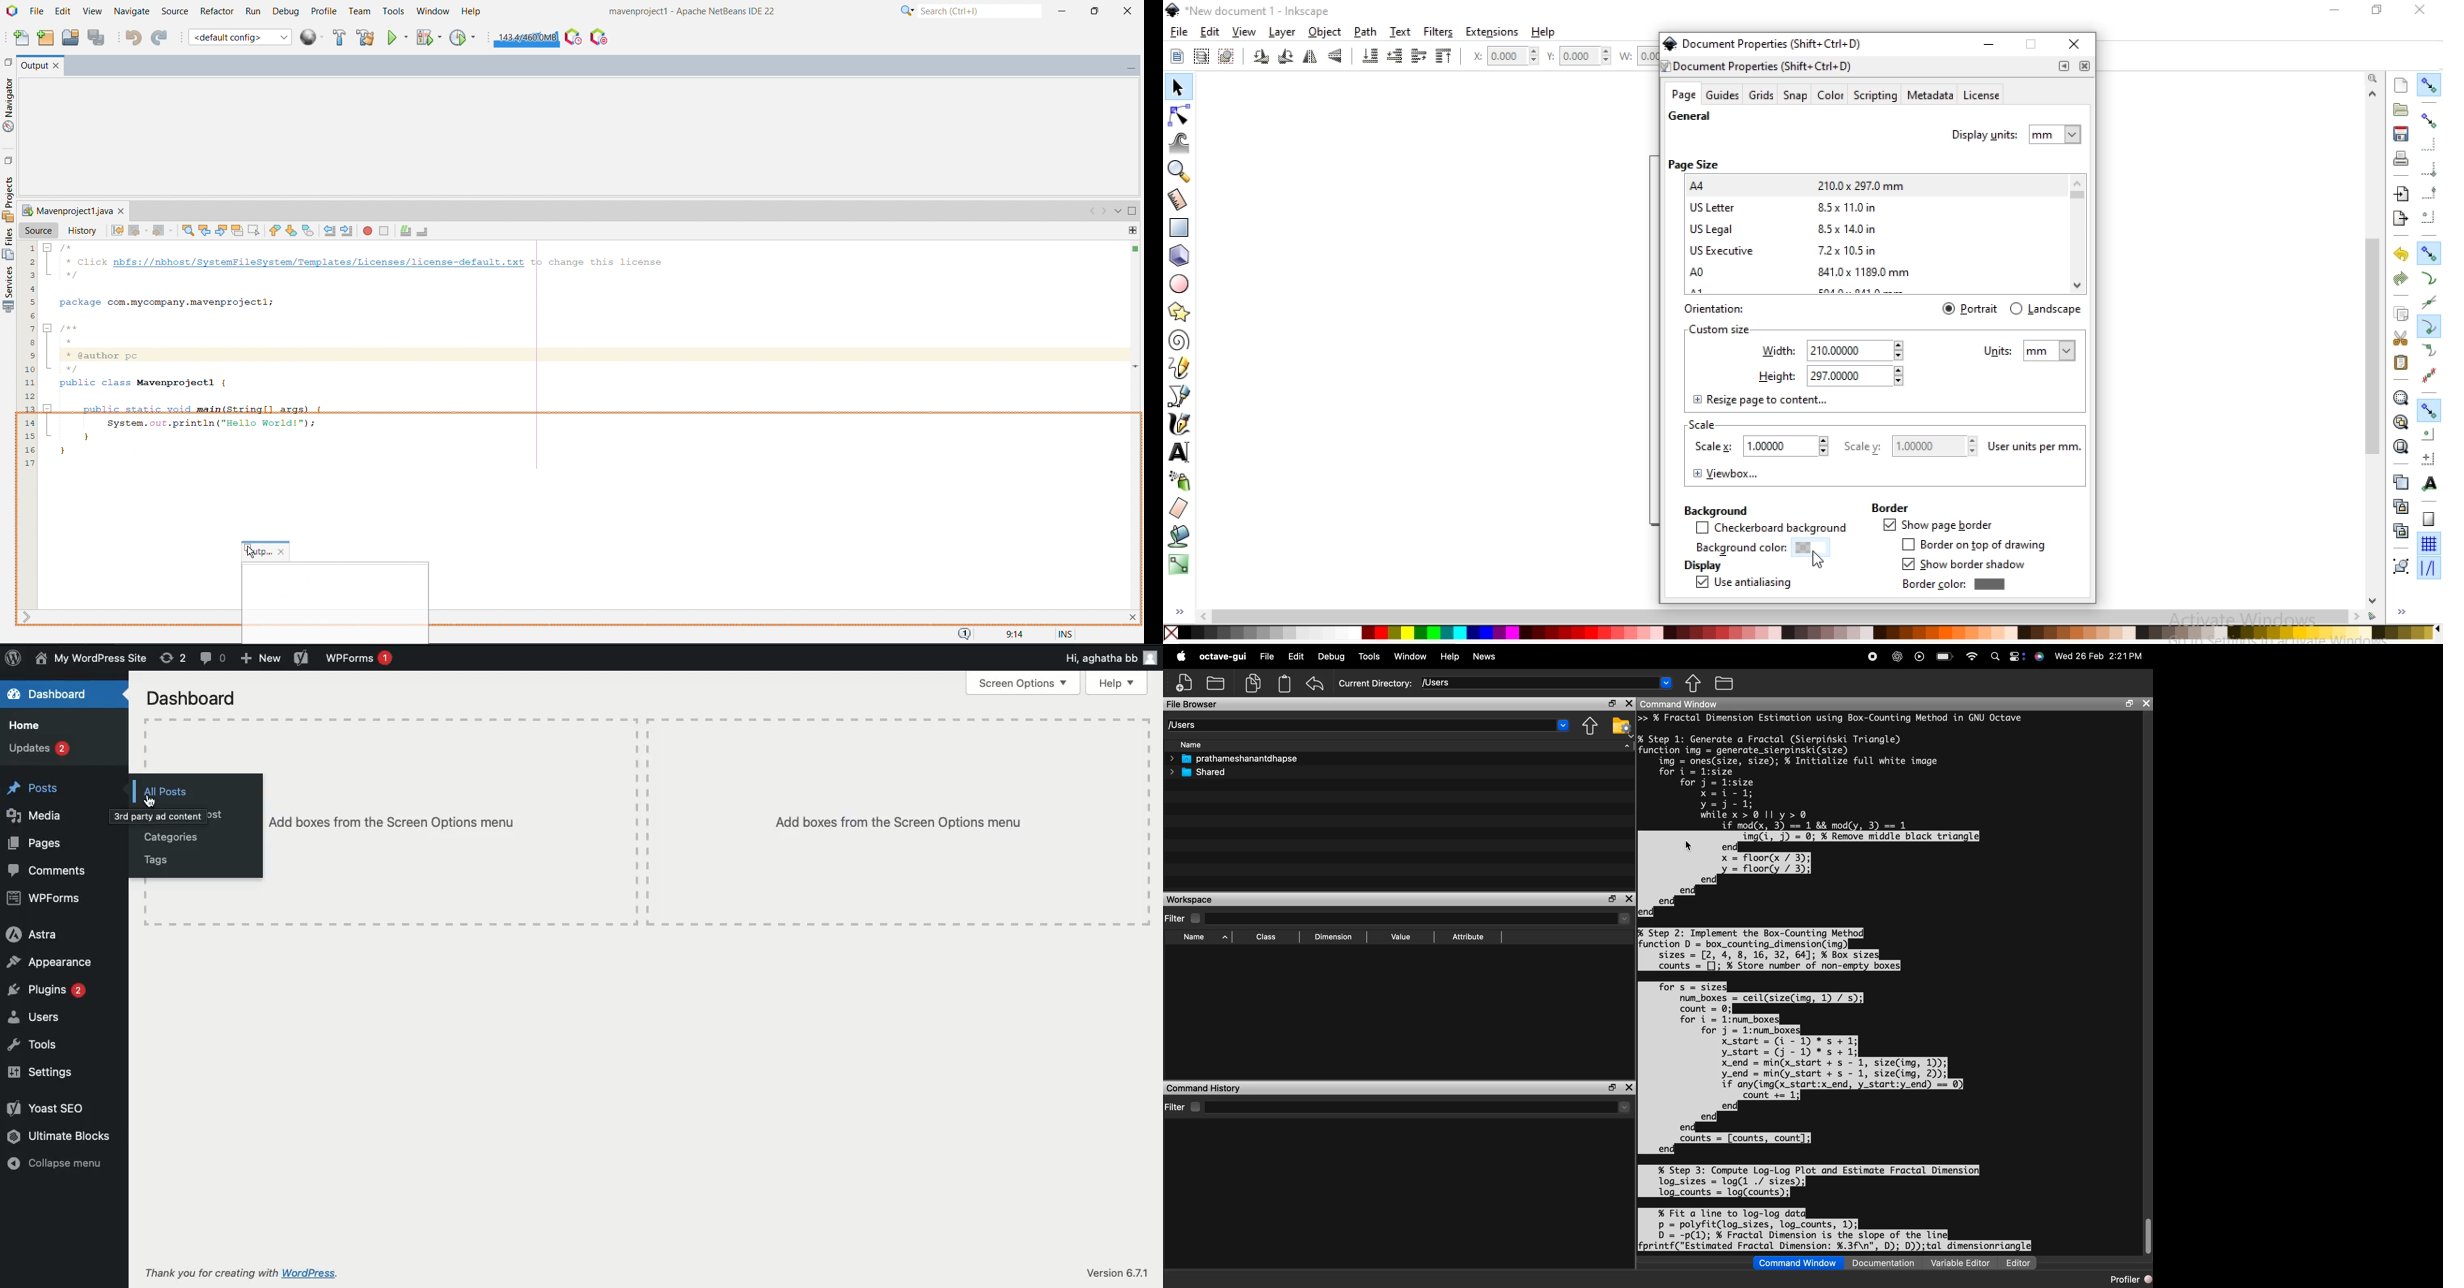  Describe the element at coordinates (59, 1135) in the screenshot. I see `Ultimate blocks` at that location.